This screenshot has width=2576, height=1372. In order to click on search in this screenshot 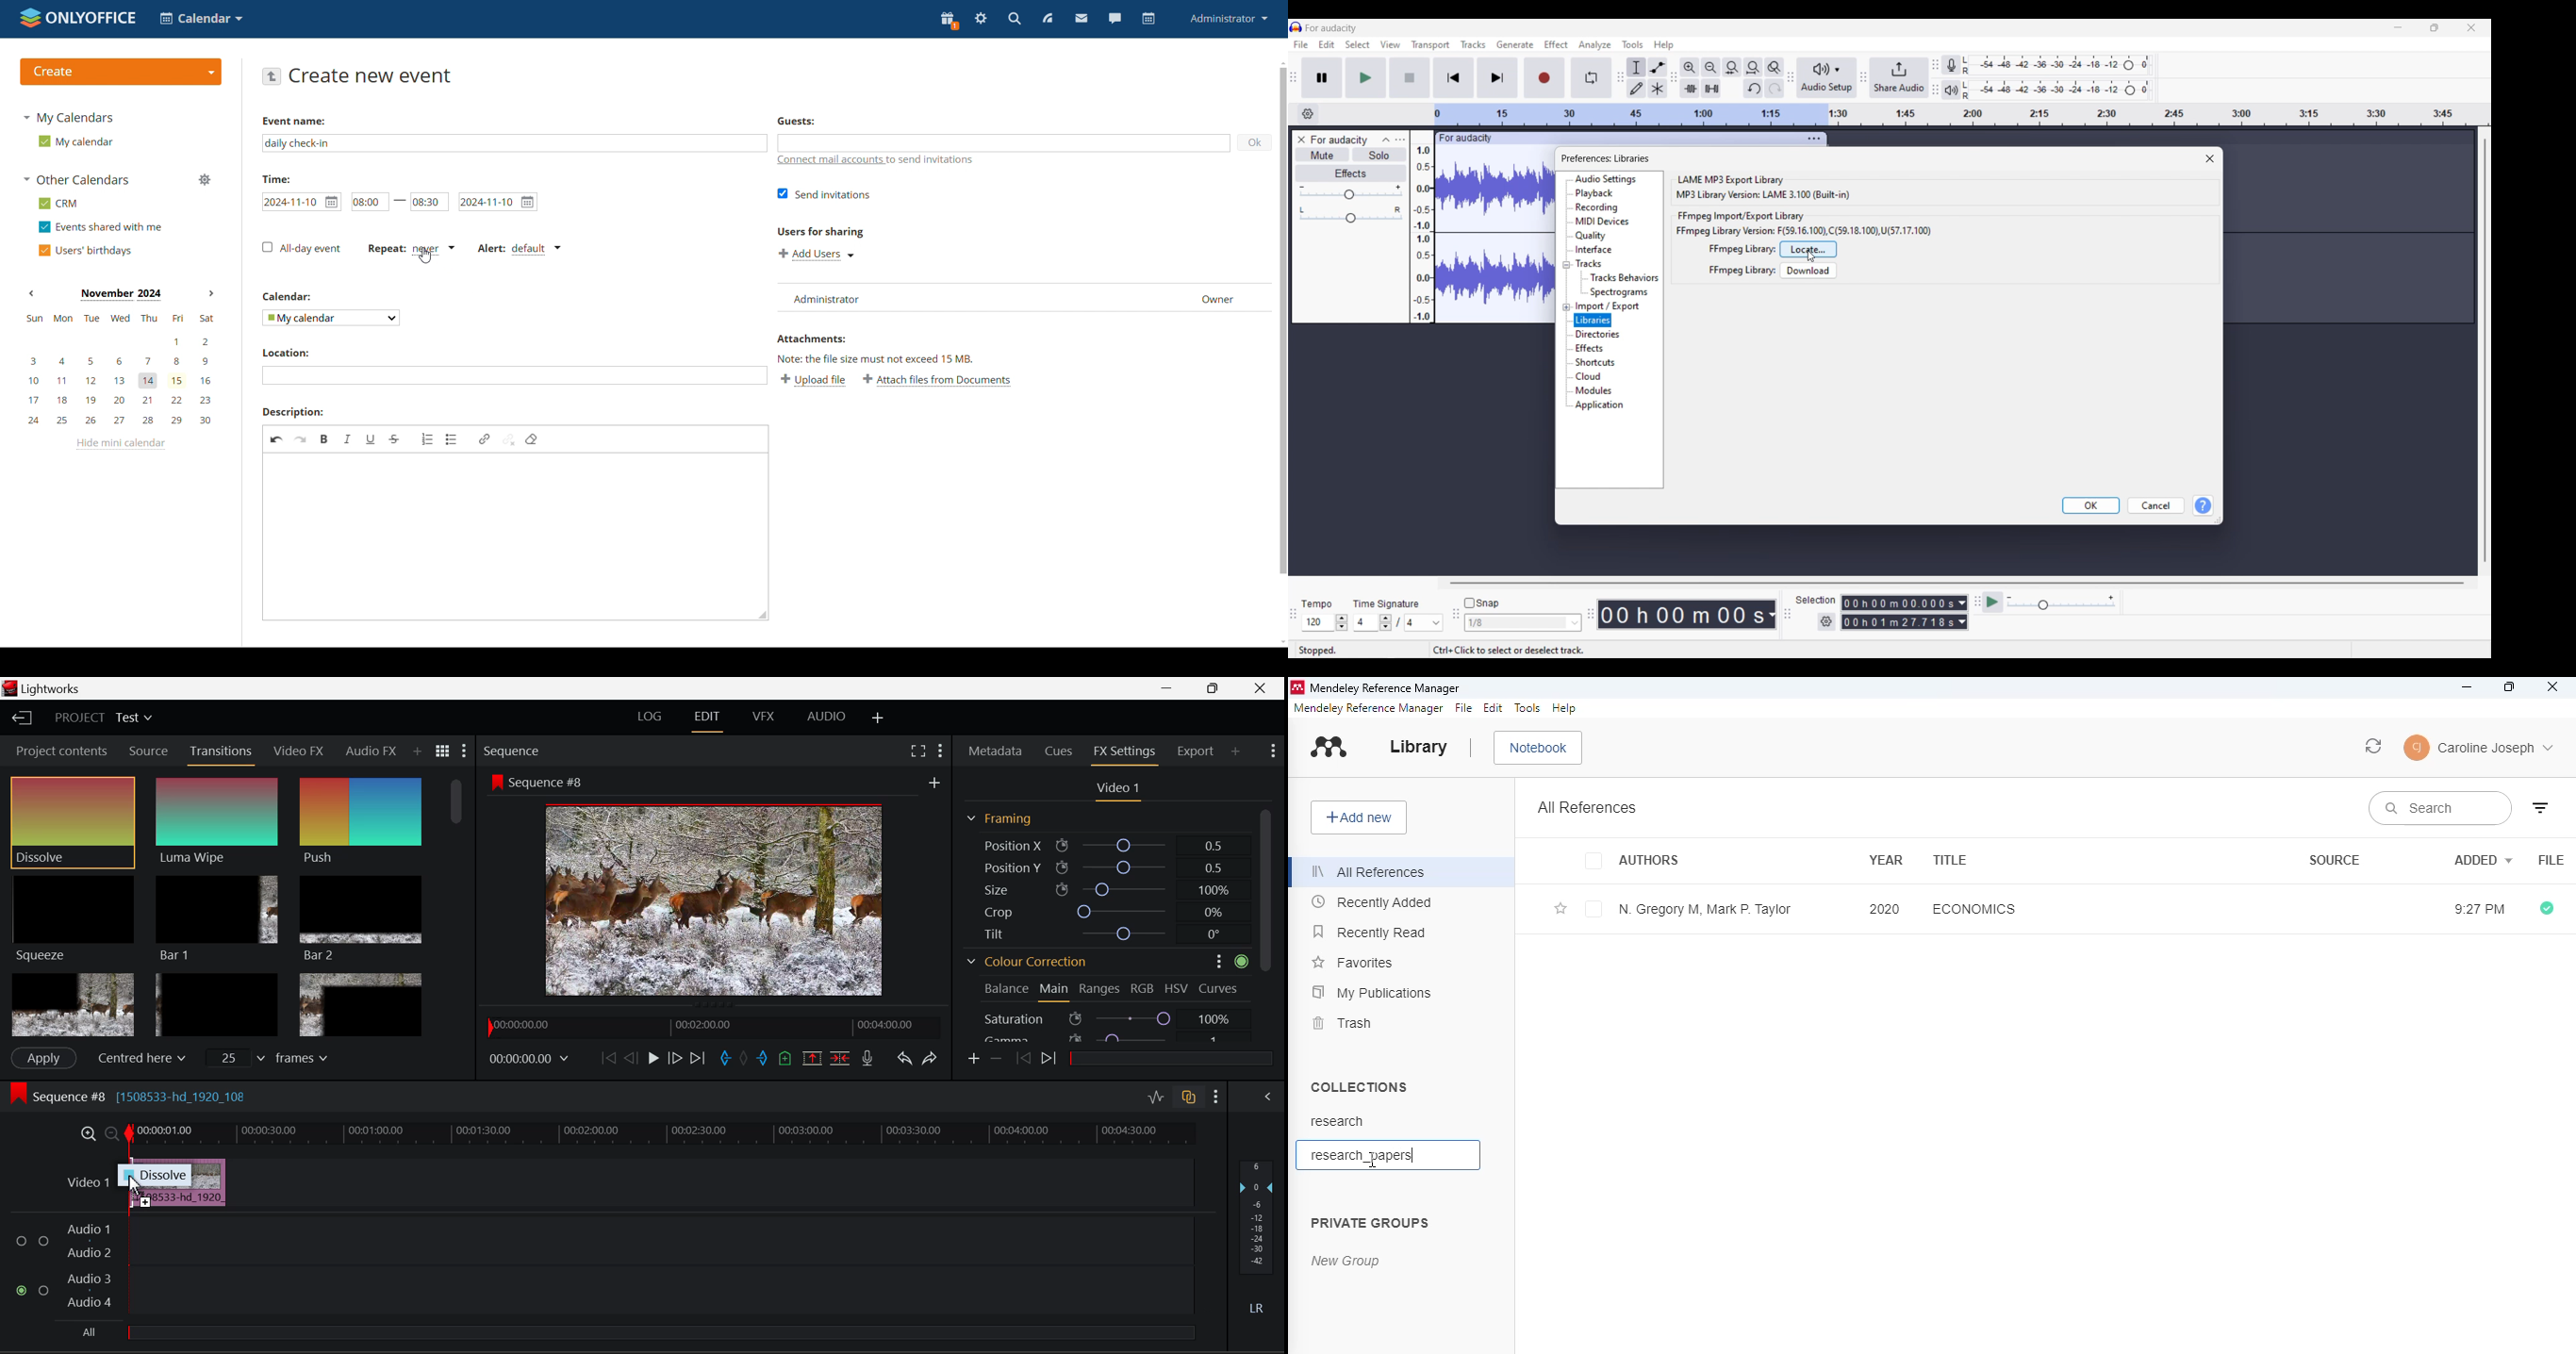, I will do `click(1014, 19)`.